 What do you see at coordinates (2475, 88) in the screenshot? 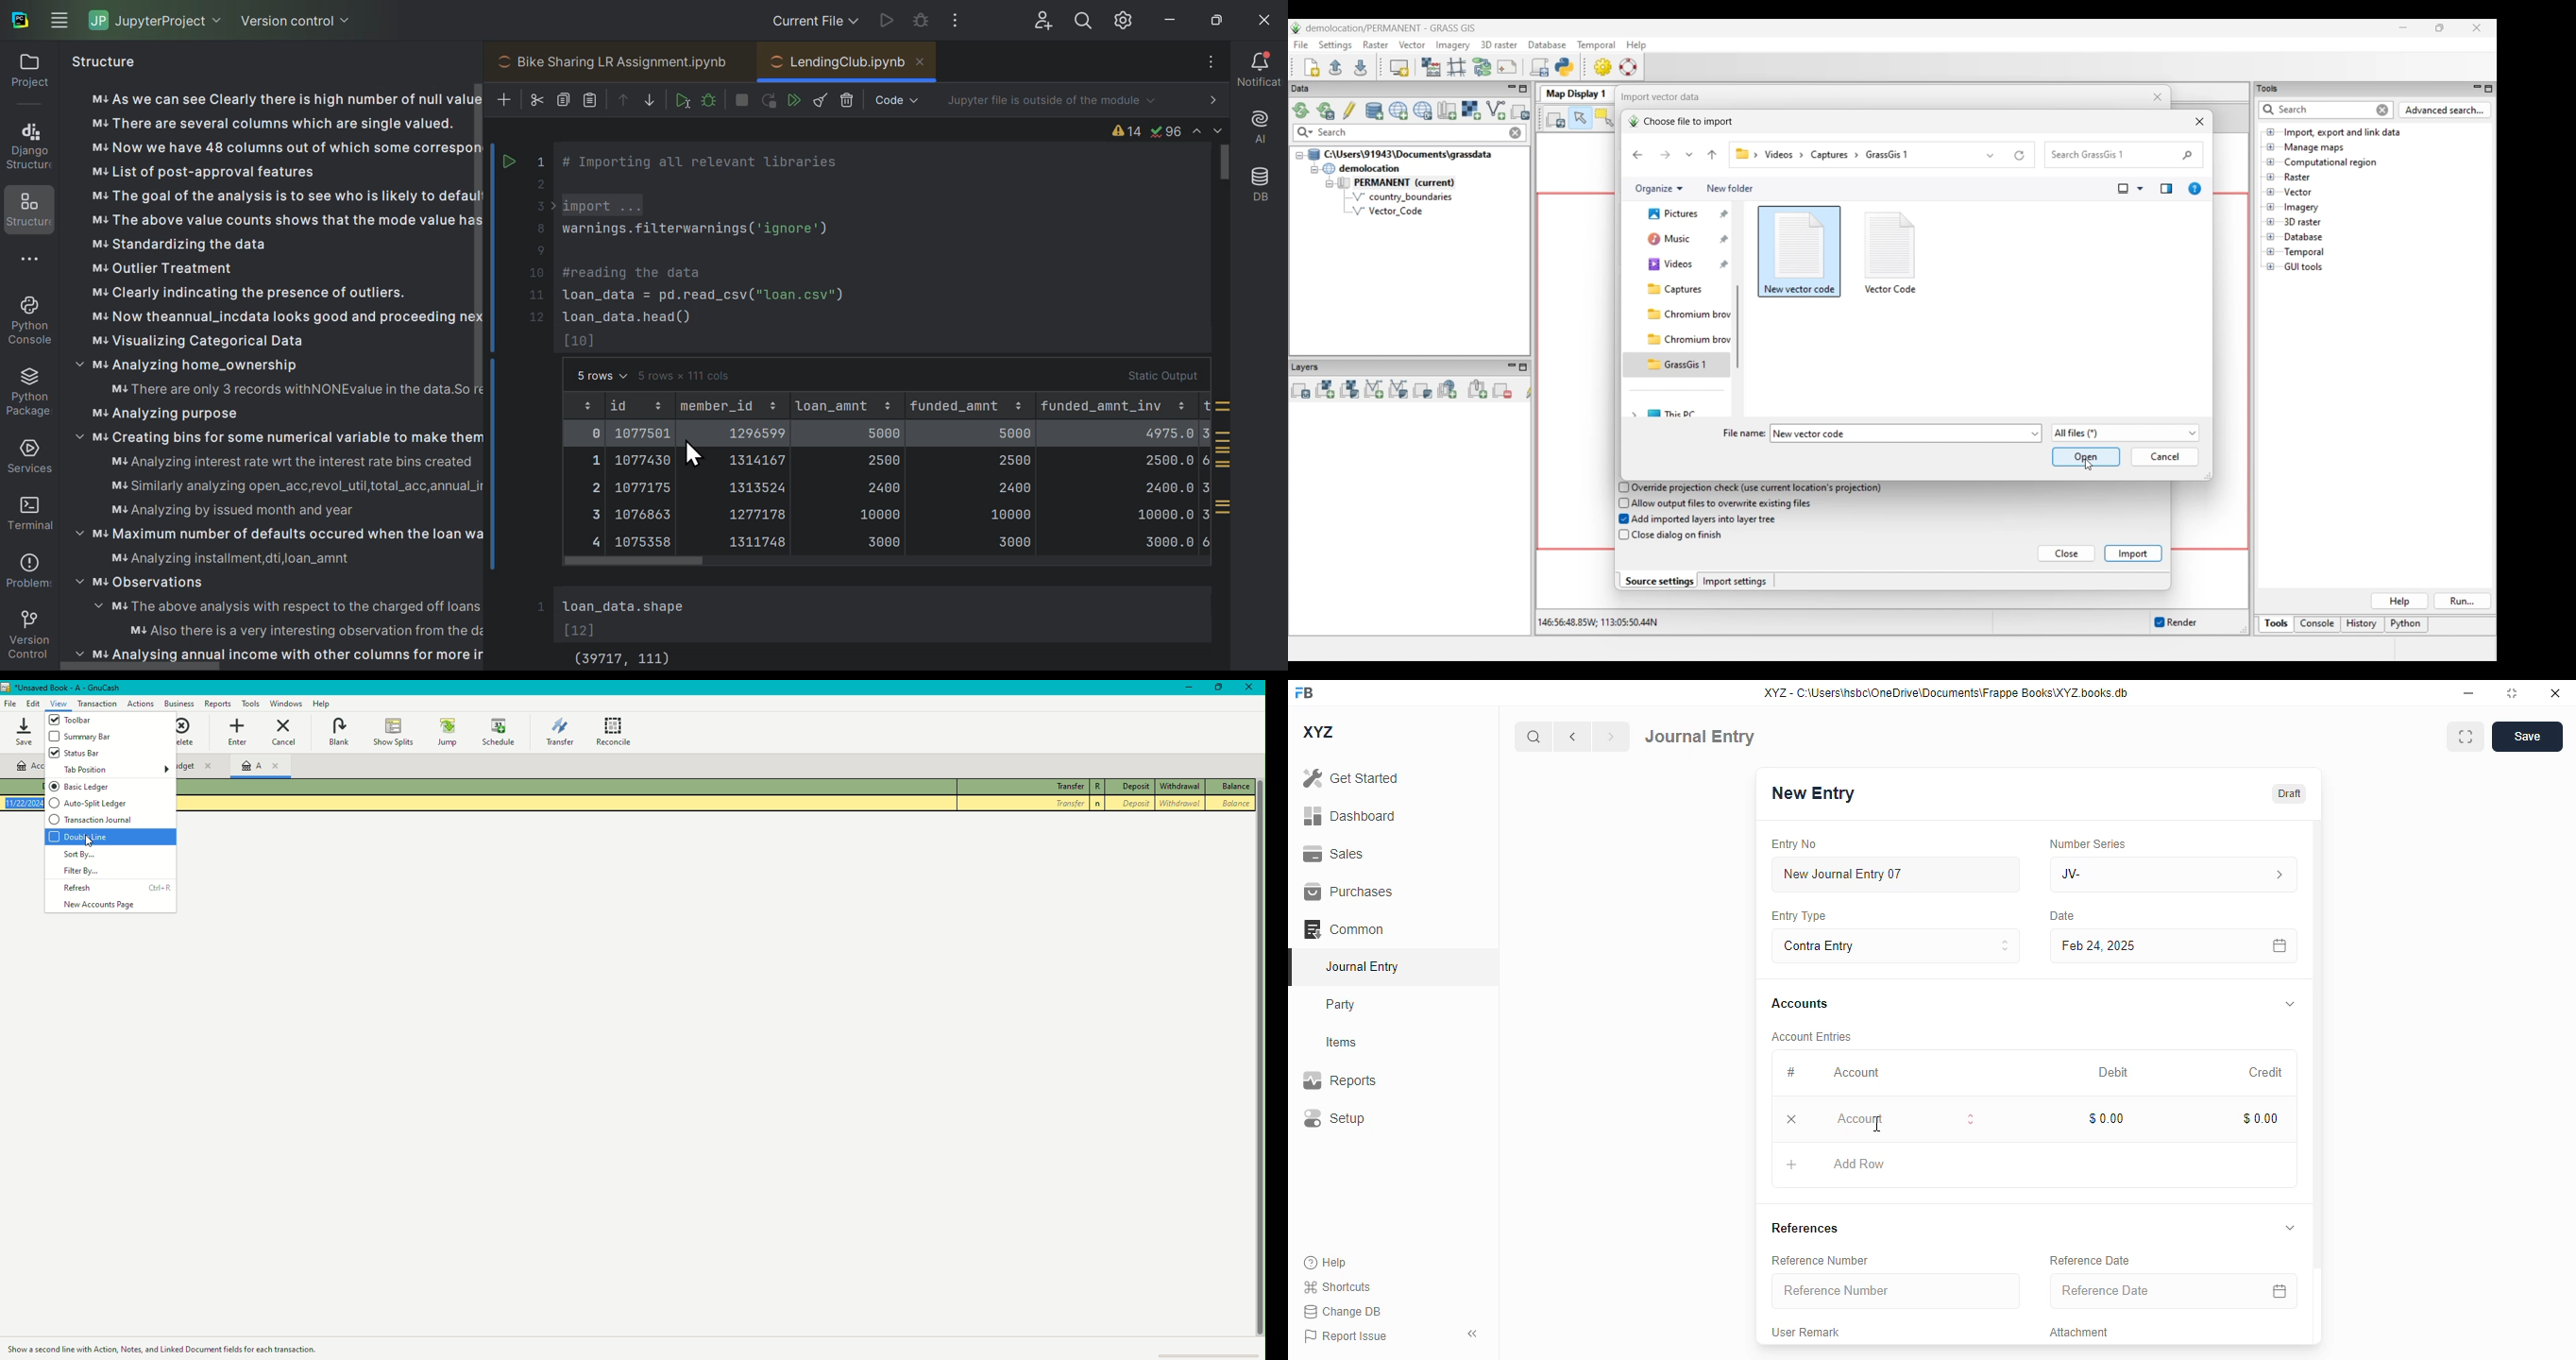
I see `Minimize Tools panel` at bounding box center [2475, 88].